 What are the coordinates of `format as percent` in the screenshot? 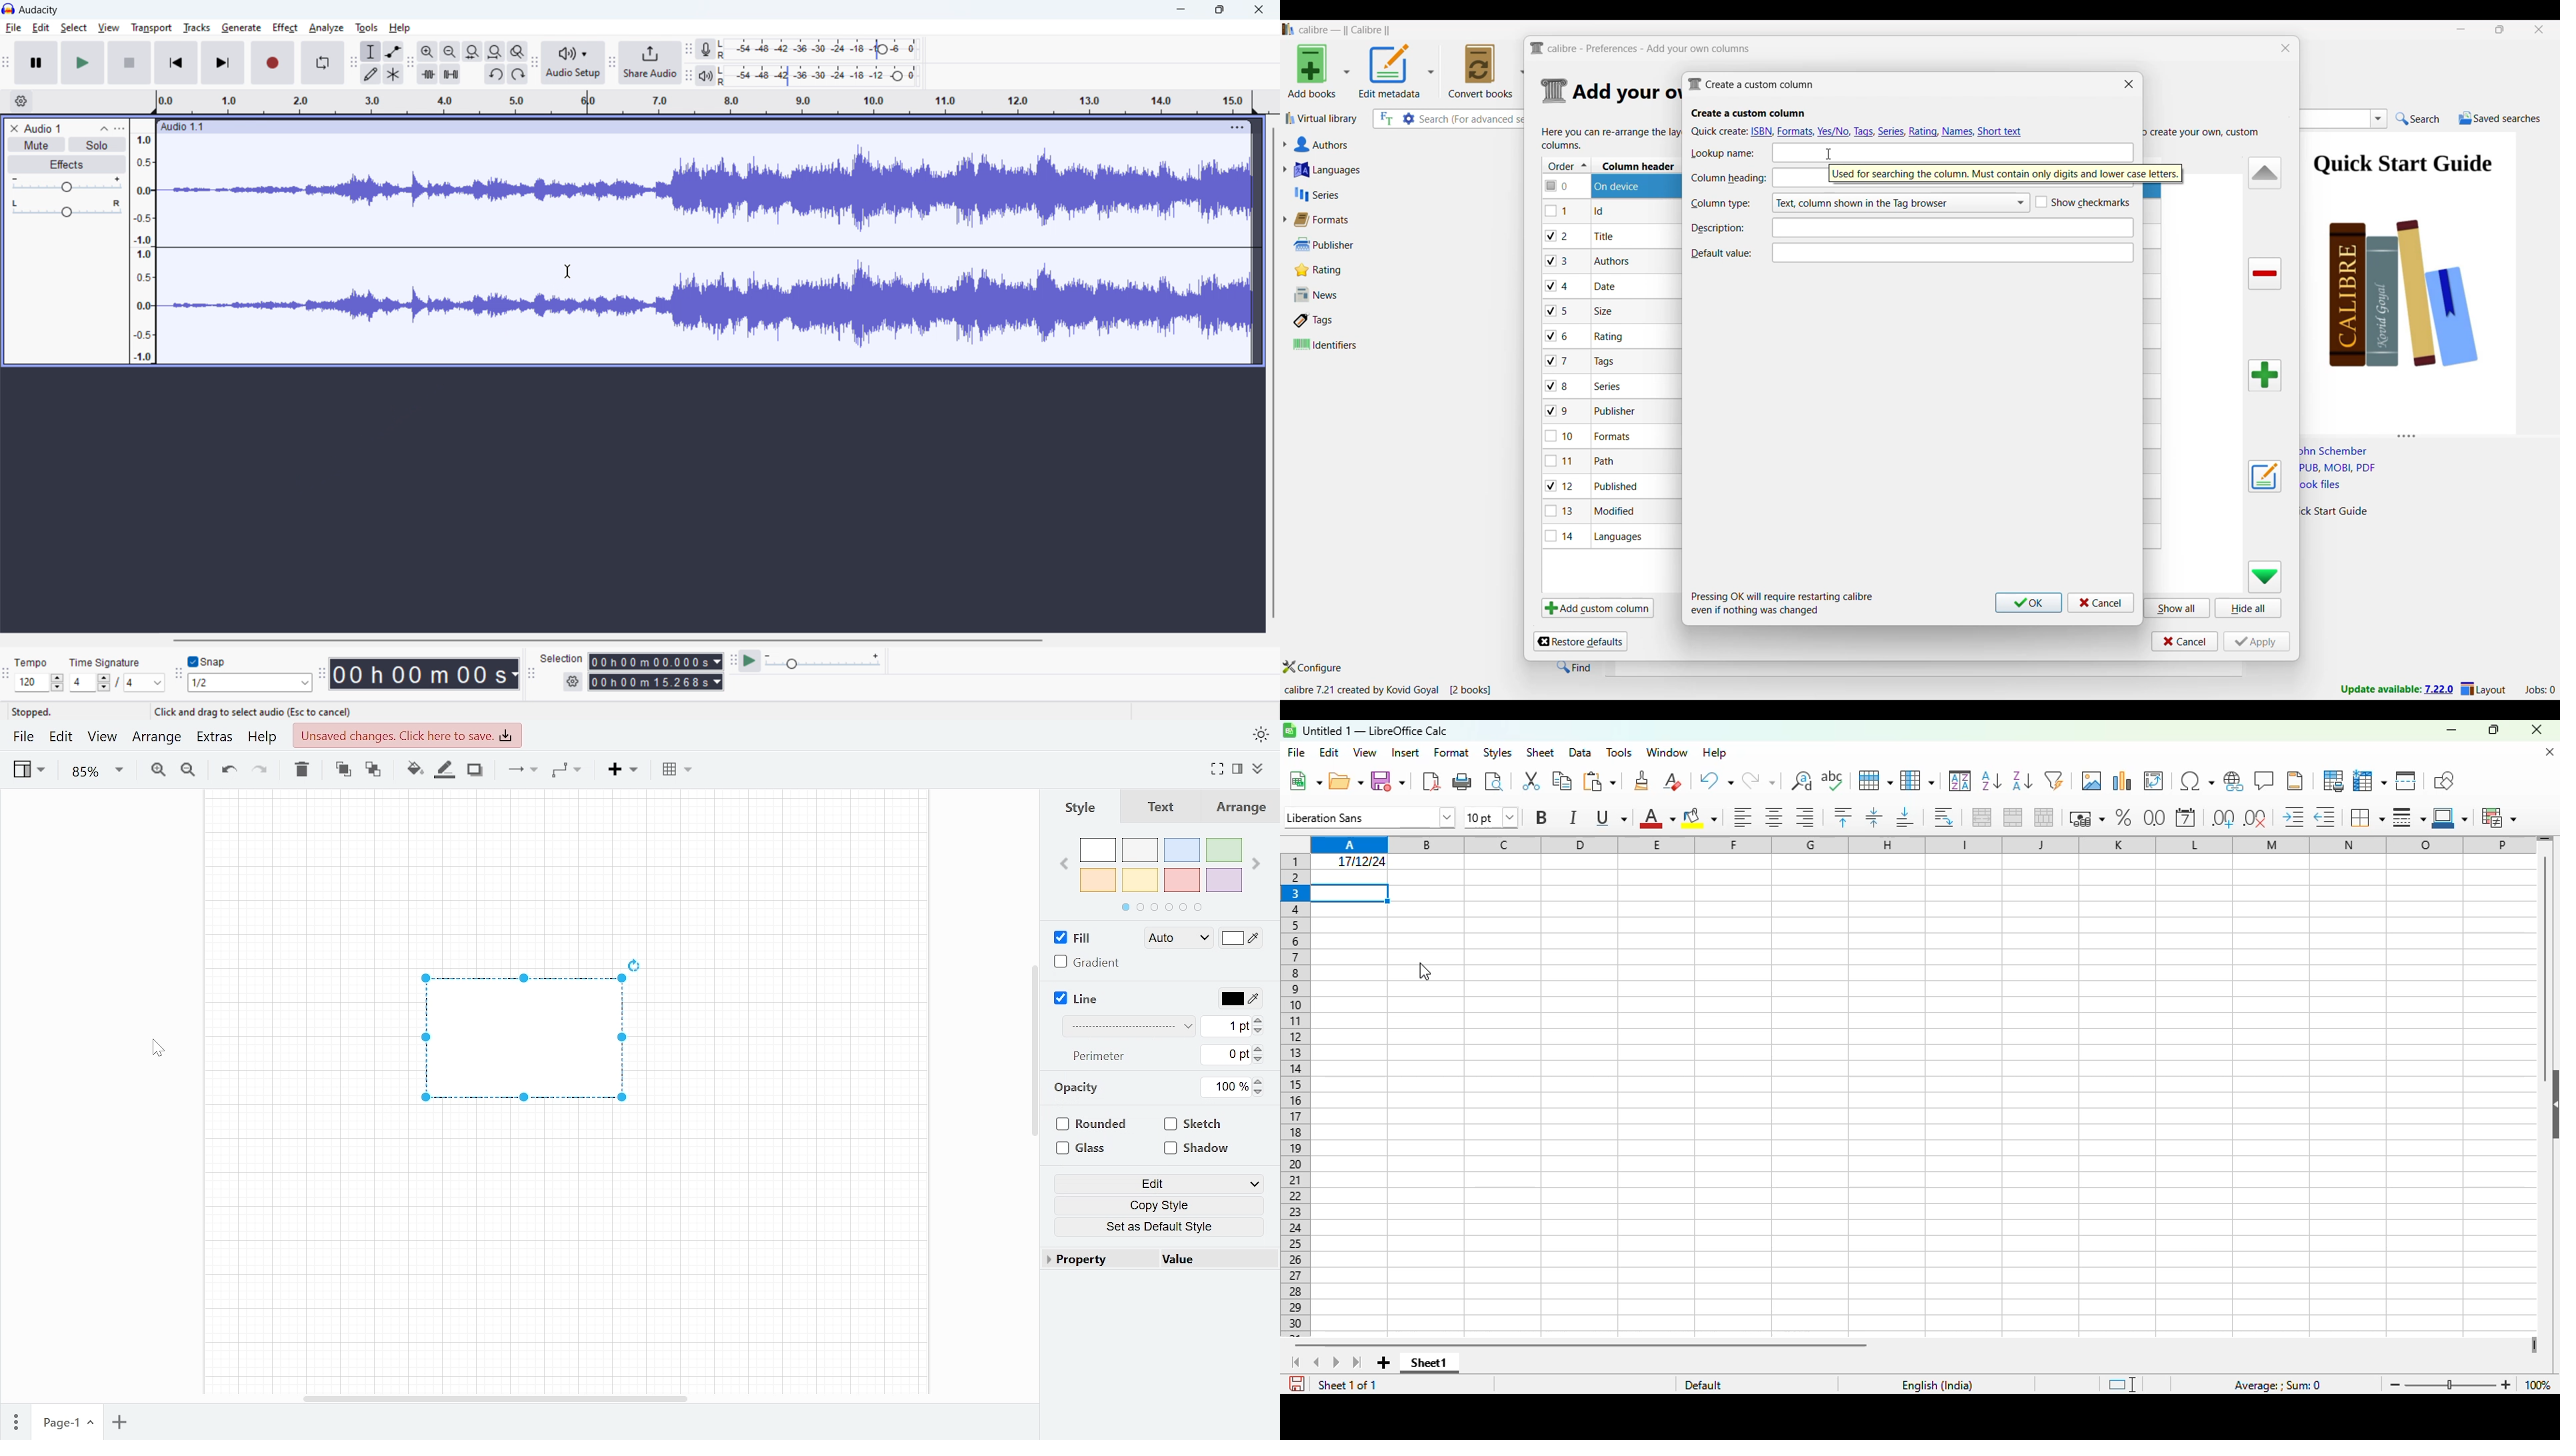 It's located at (2123, 817).